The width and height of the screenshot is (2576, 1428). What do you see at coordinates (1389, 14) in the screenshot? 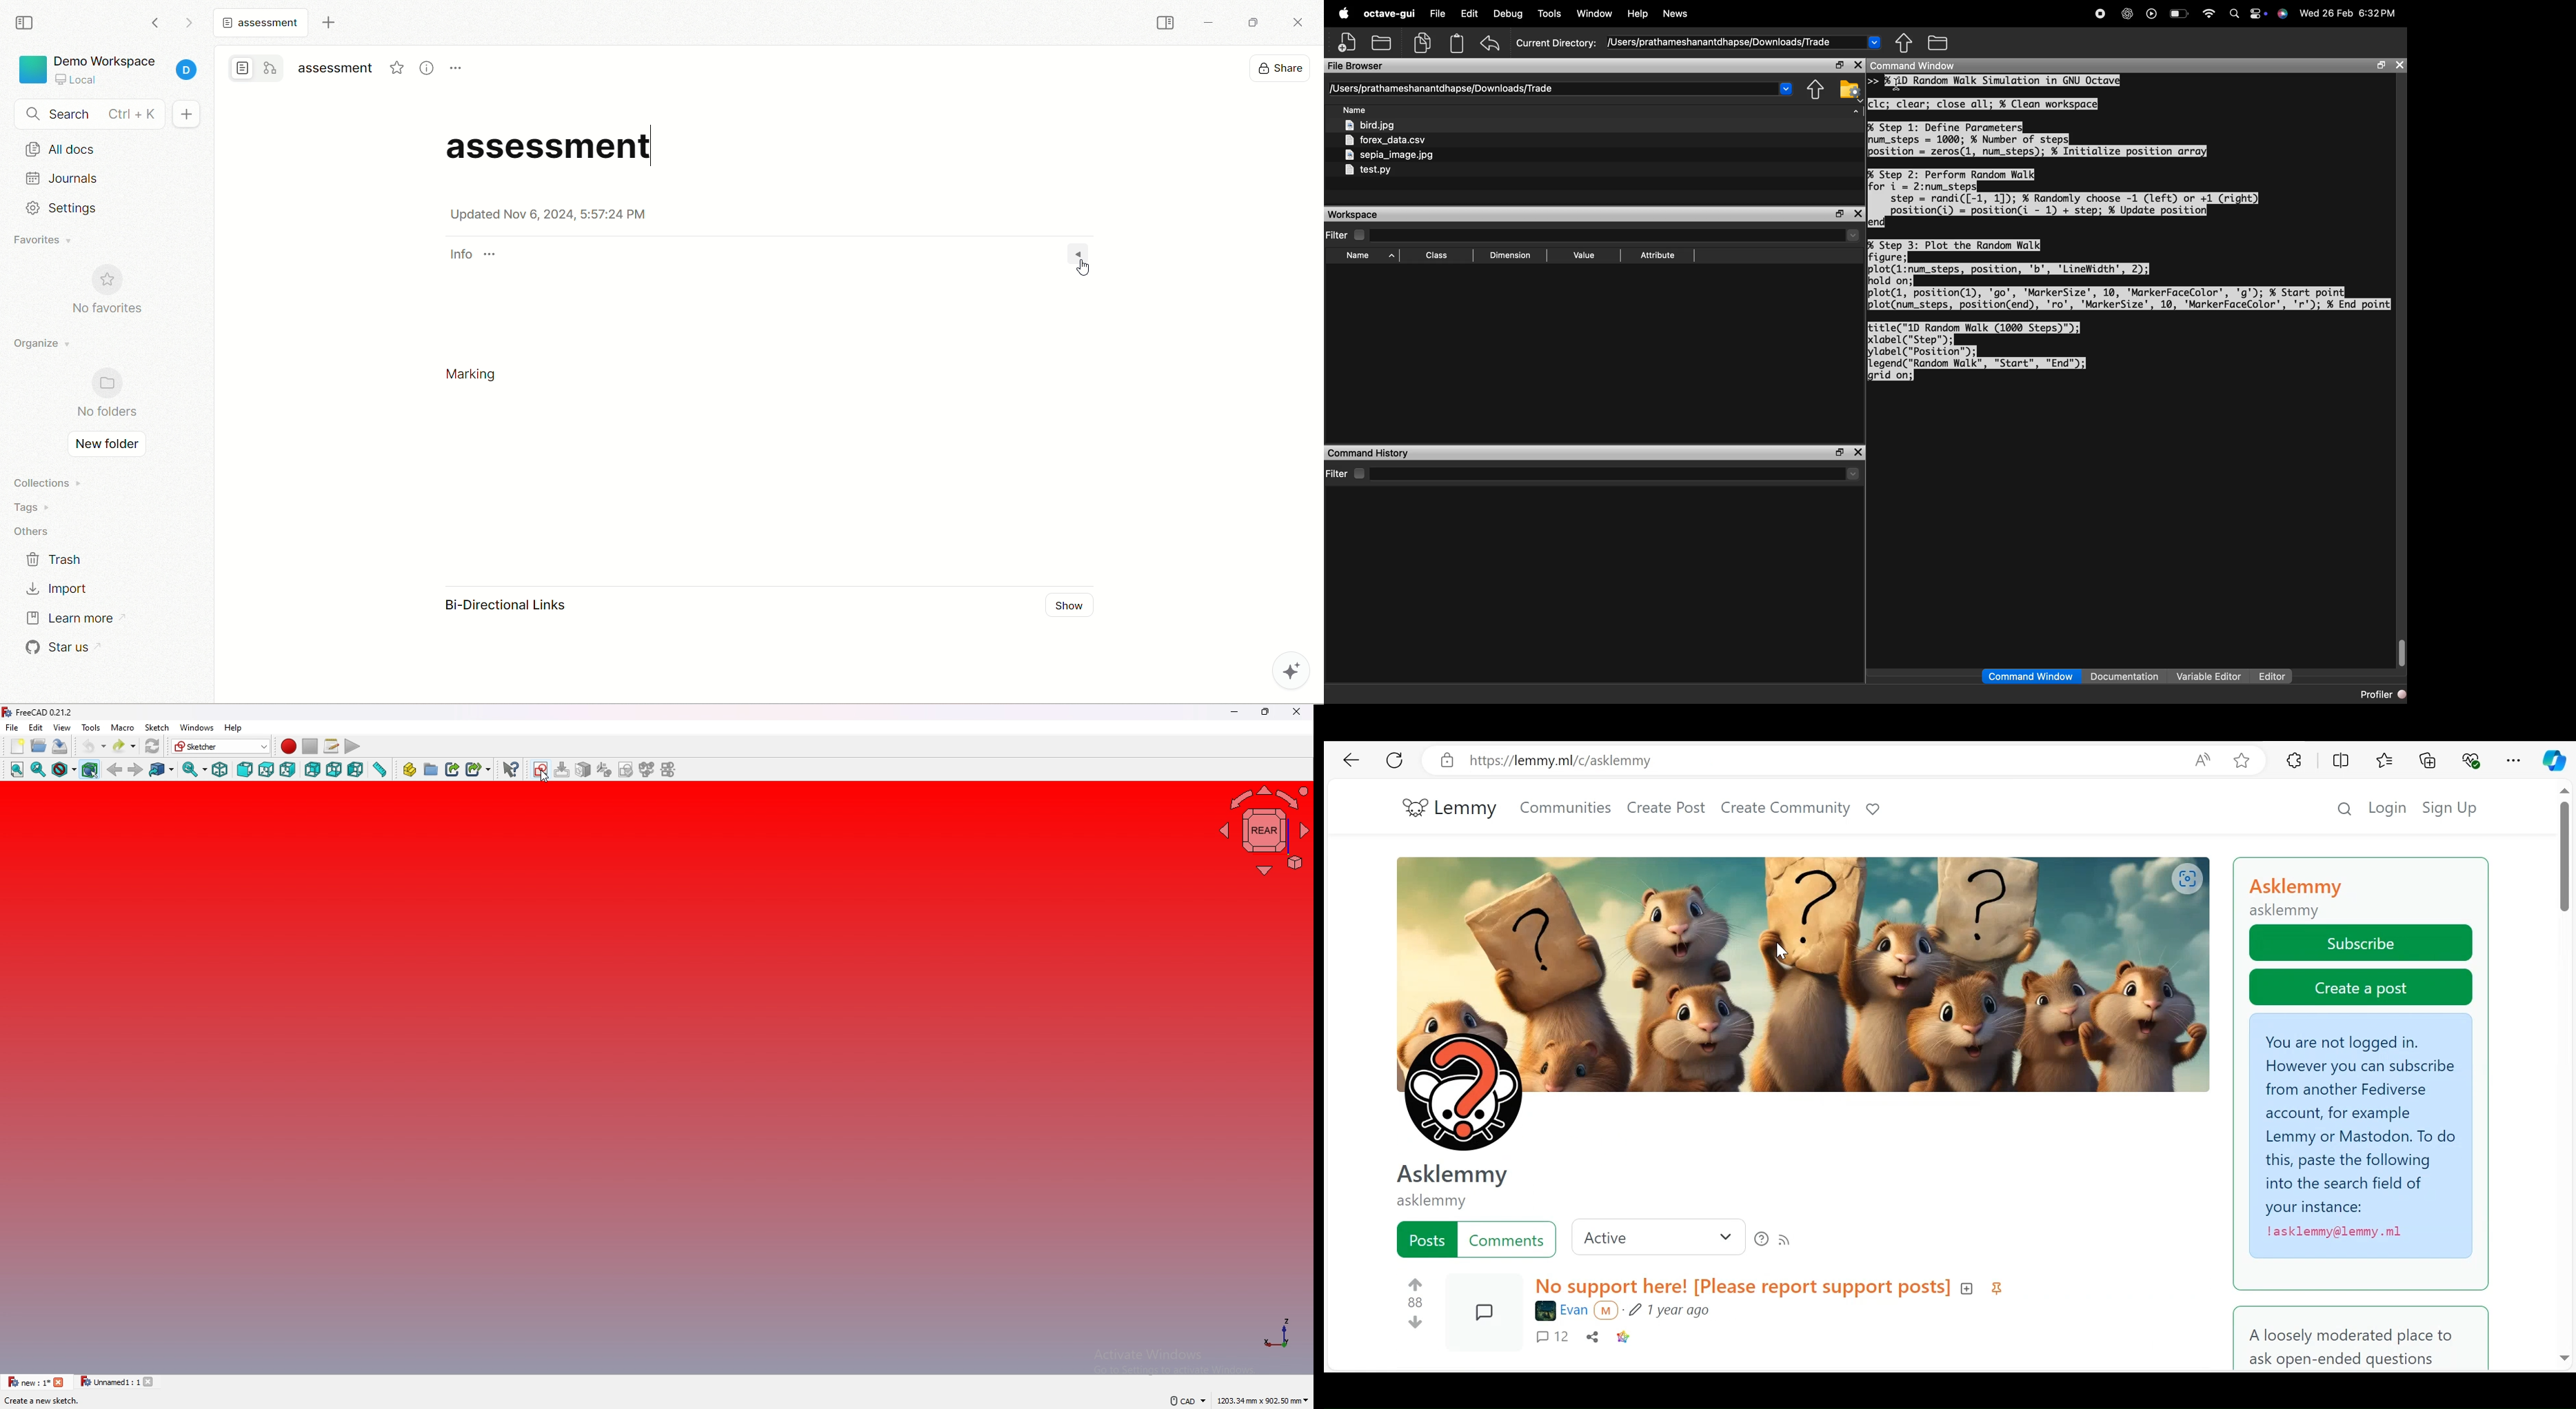
I see `octave gui` at bounding box center [1389, 14].